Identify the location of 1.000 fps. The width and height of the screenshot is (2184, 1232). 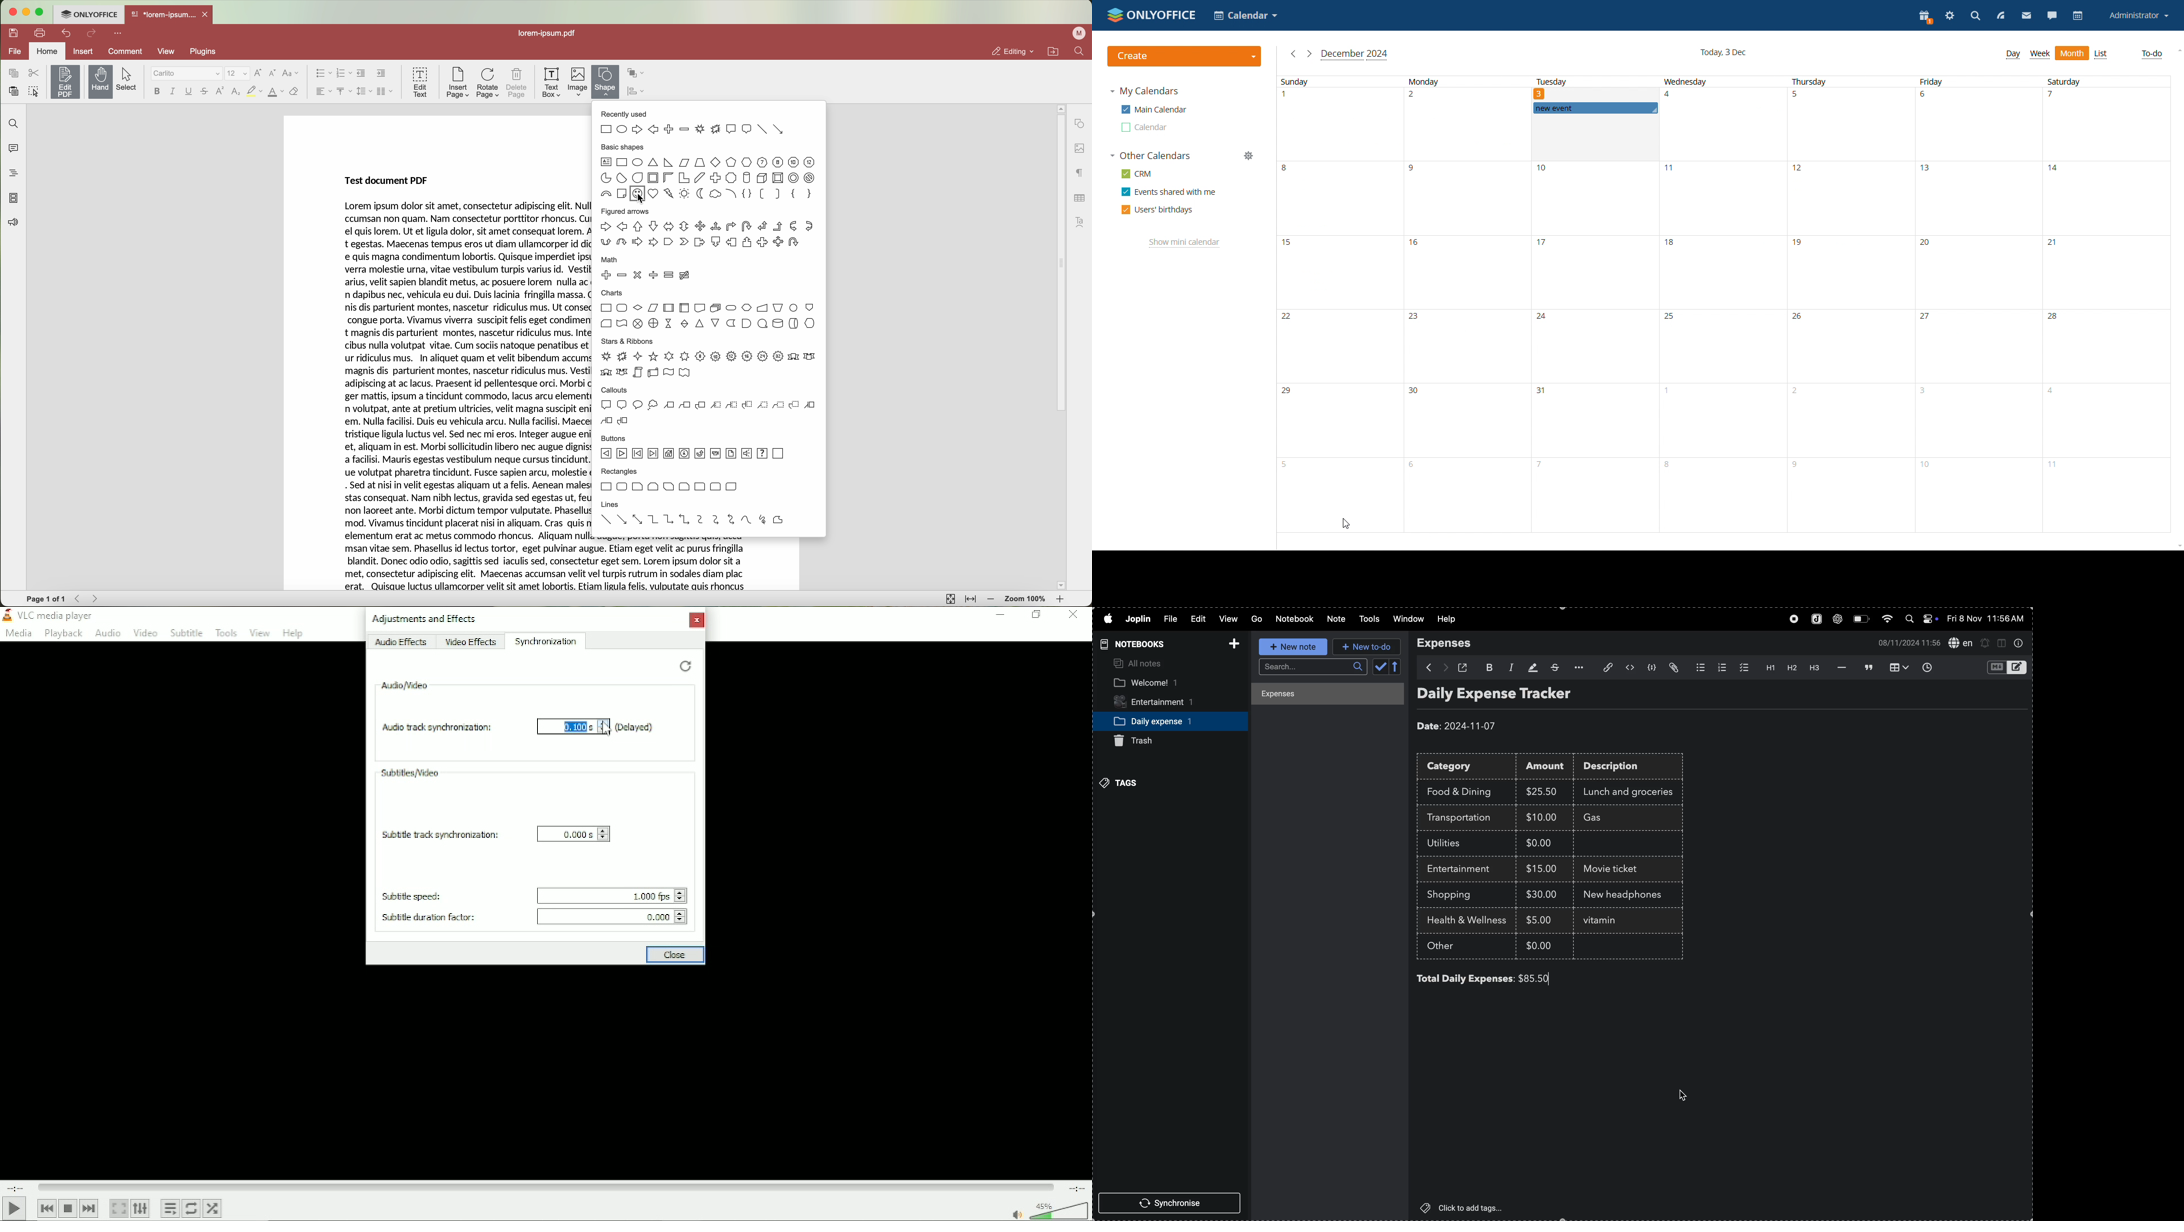
(612, 896).